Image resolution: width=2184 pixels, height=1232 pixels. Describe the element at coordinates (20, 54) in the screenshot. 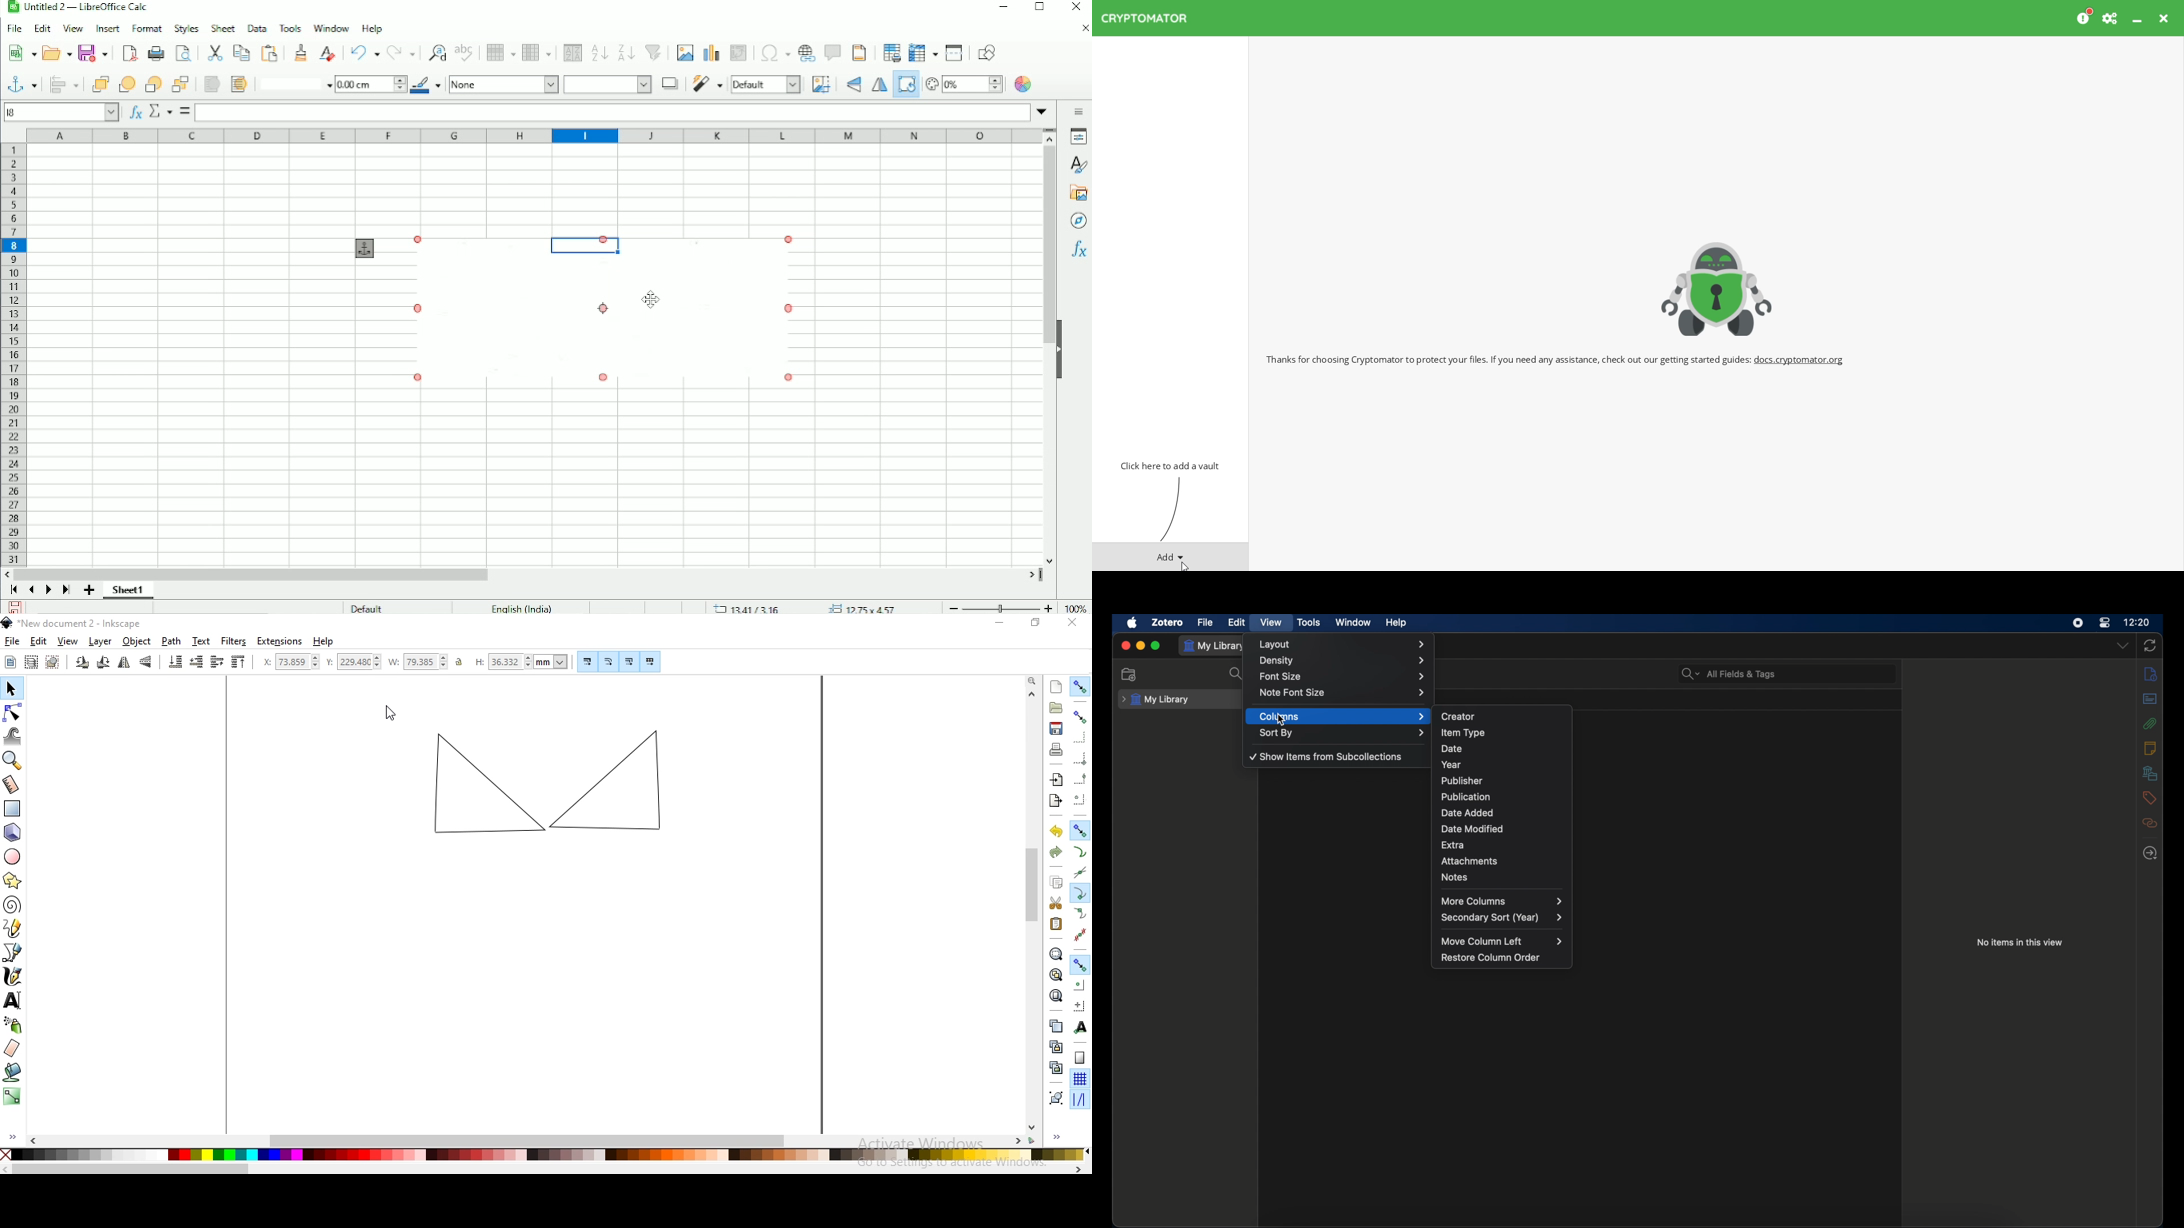

I see `New` at that location.